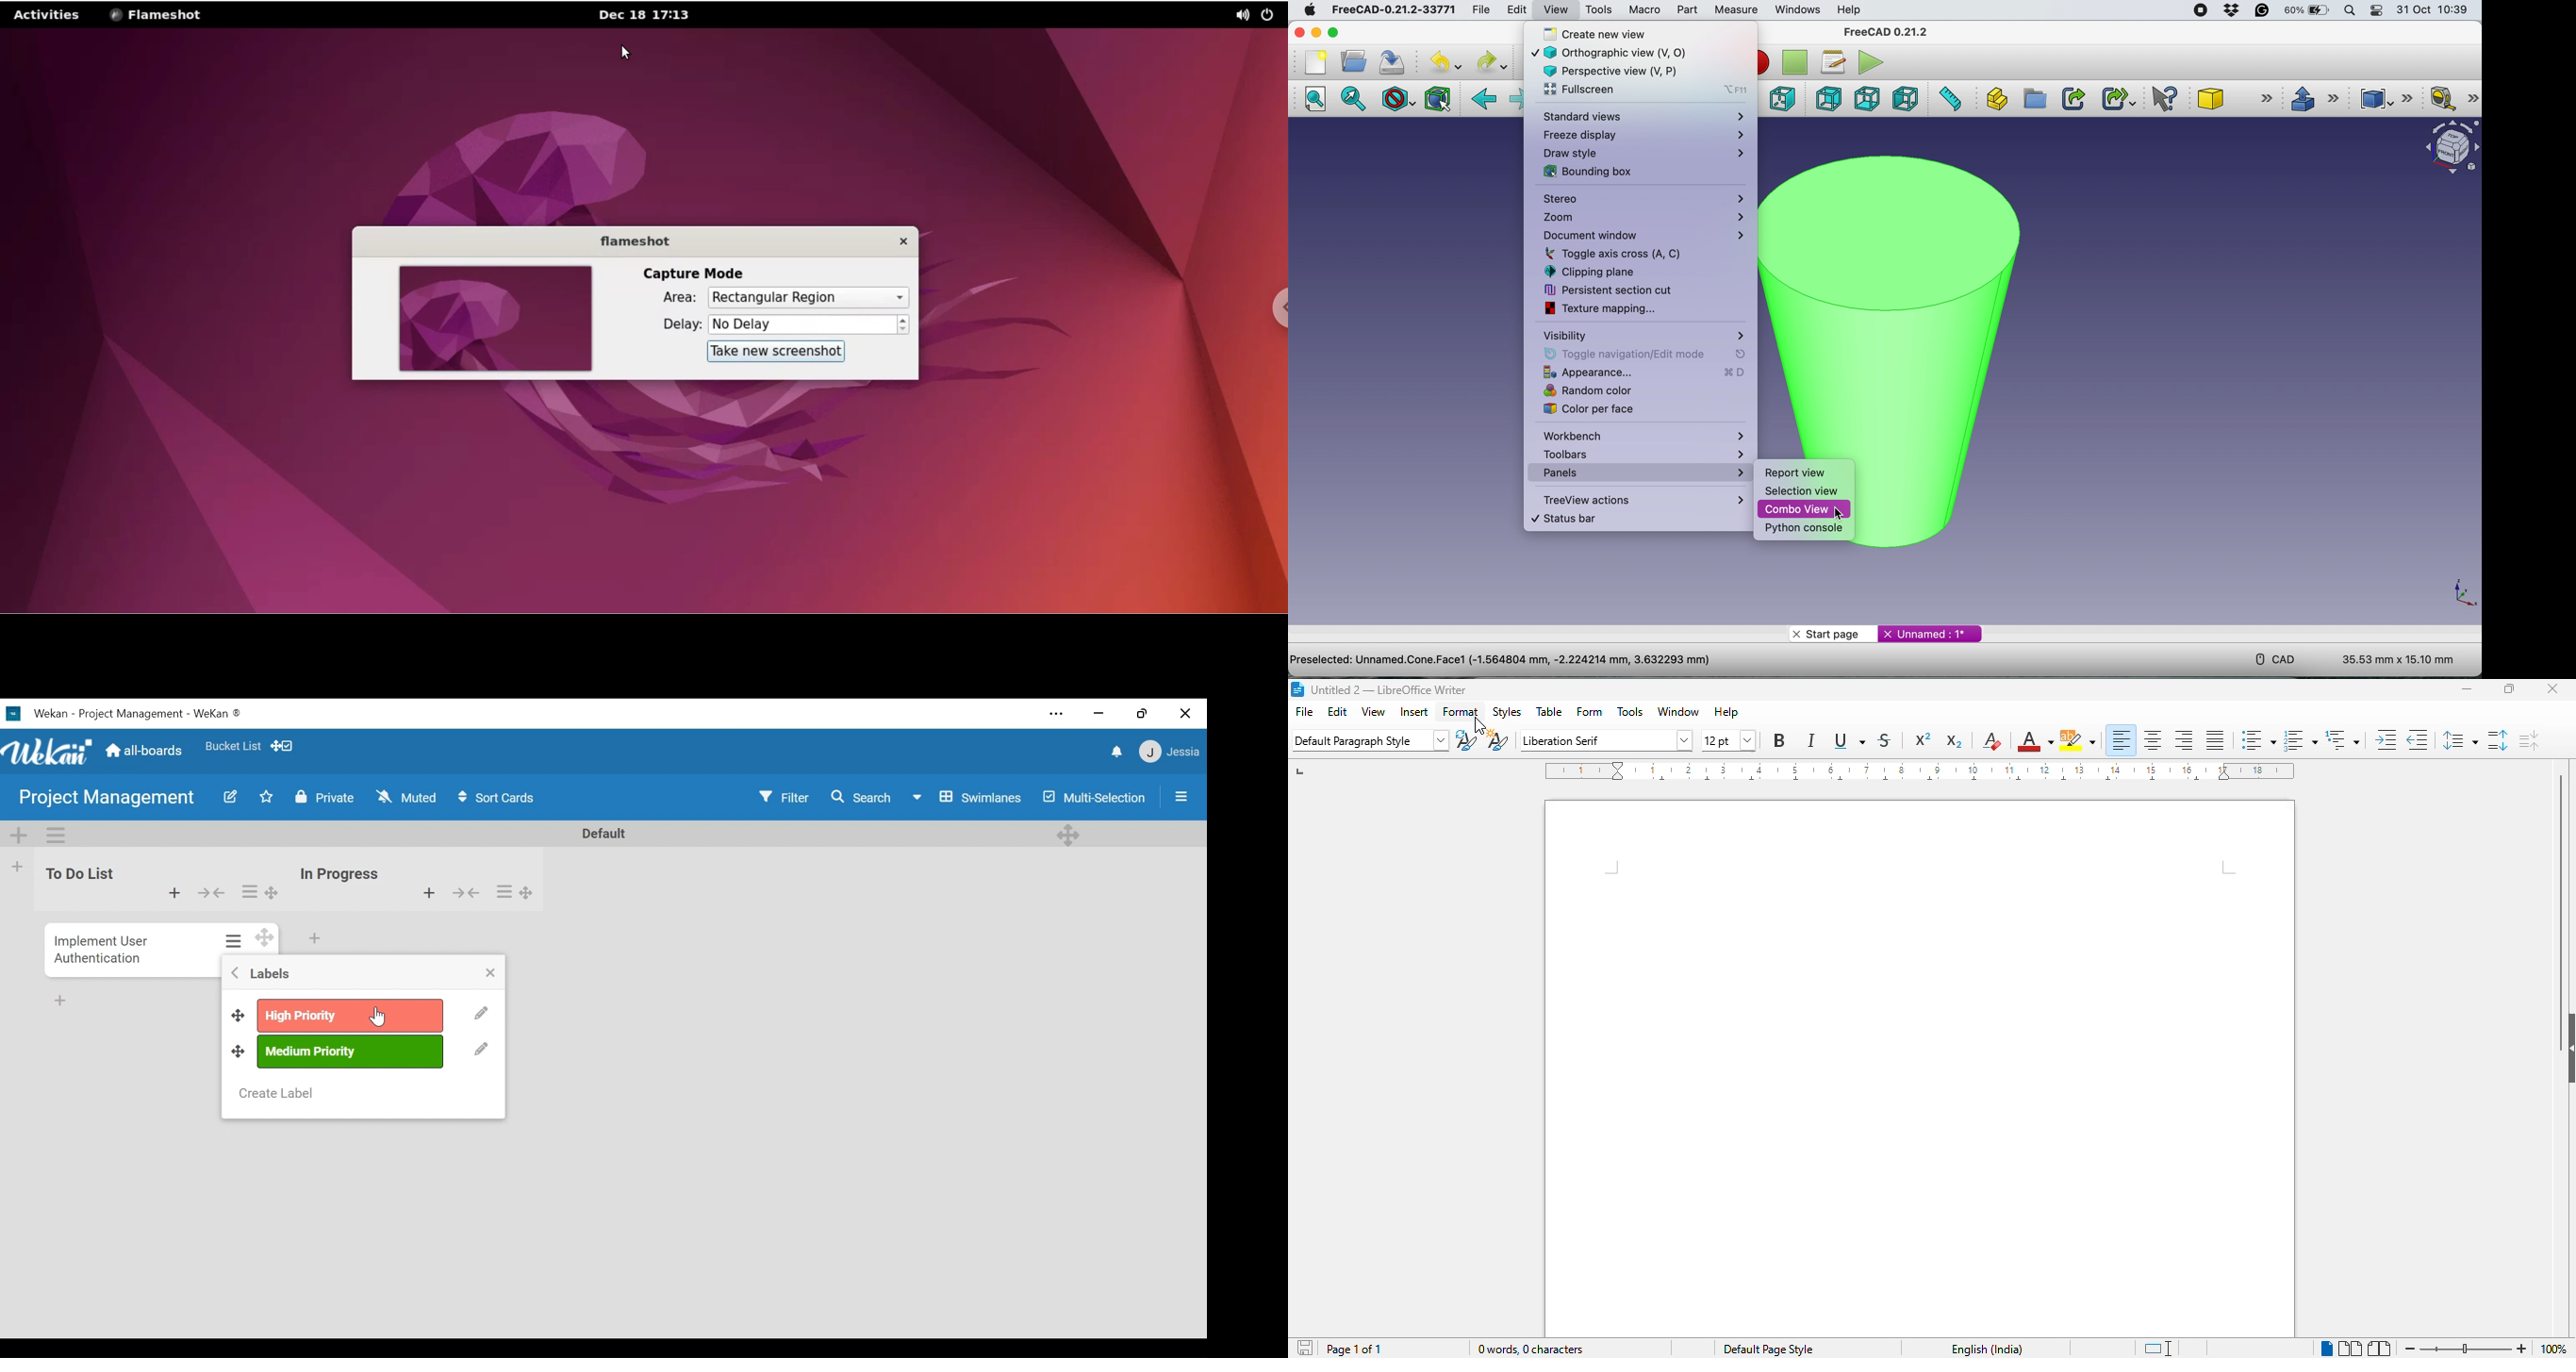  I want to click on 0 words, 0 characters, so click(1529, 1350).